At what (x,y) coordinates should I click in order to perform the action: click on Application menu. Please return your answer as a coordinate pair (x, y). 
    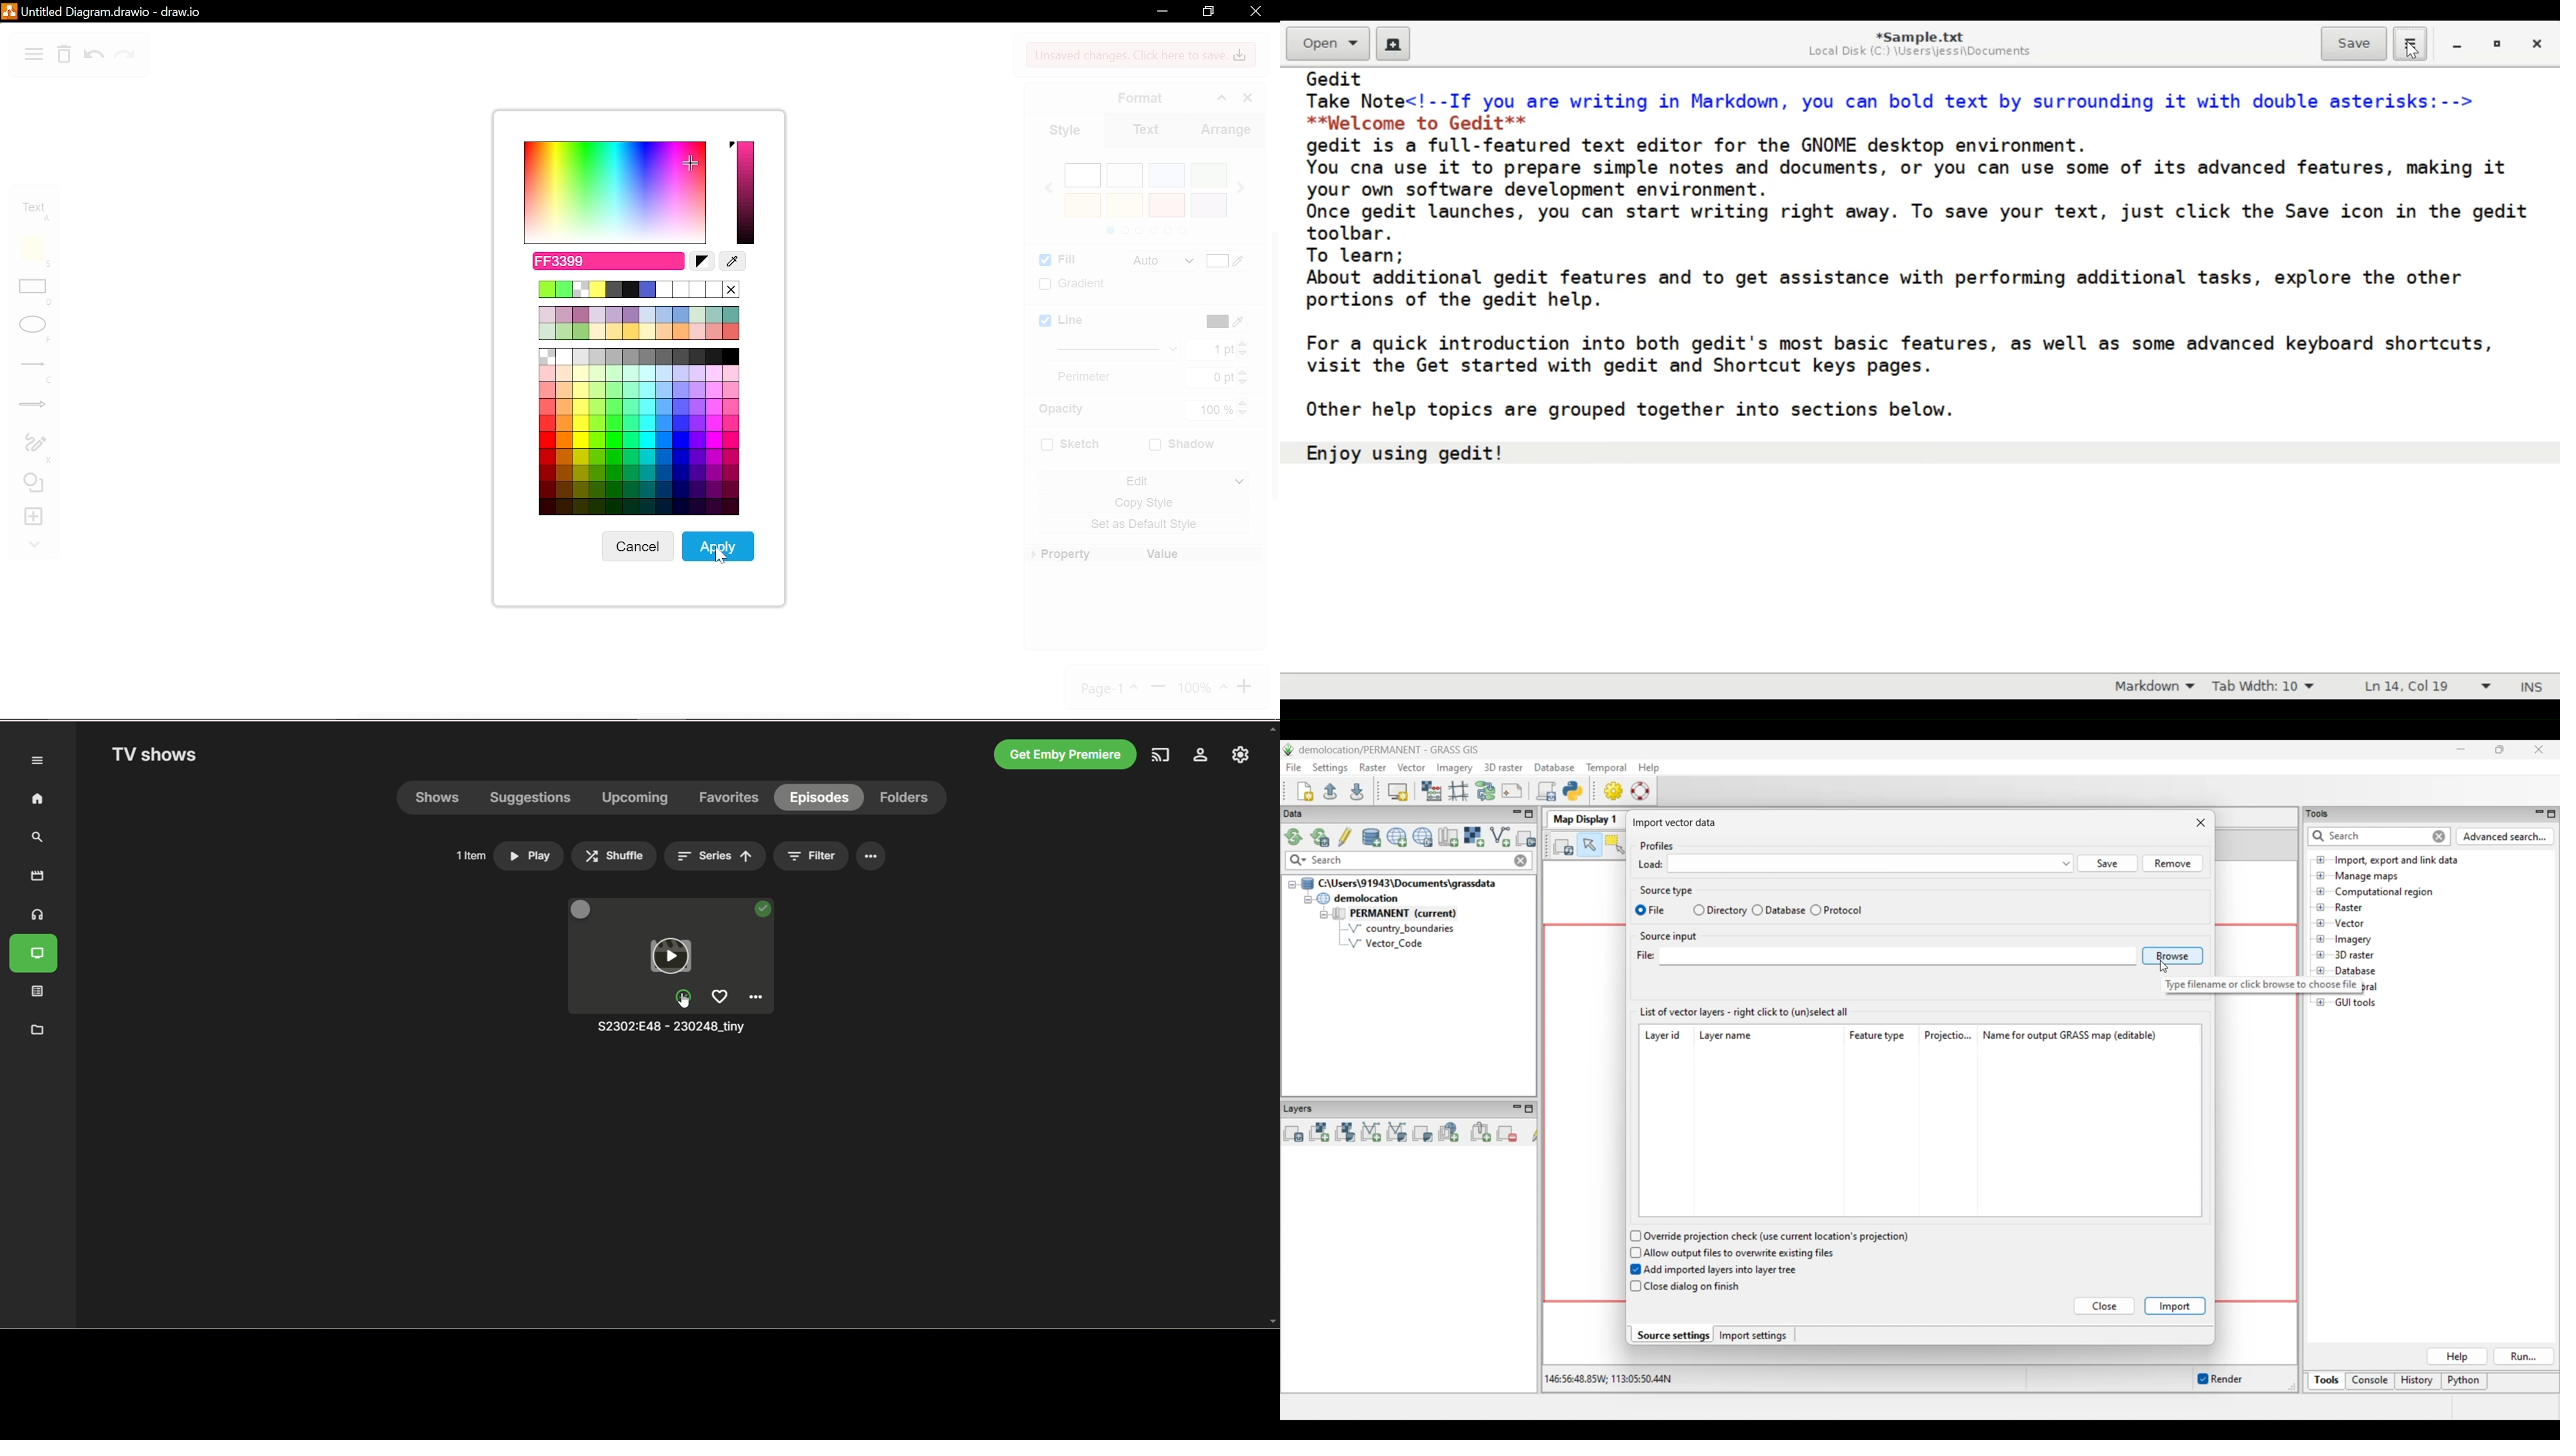
    Looking at the image, I should click on (2410, 44).